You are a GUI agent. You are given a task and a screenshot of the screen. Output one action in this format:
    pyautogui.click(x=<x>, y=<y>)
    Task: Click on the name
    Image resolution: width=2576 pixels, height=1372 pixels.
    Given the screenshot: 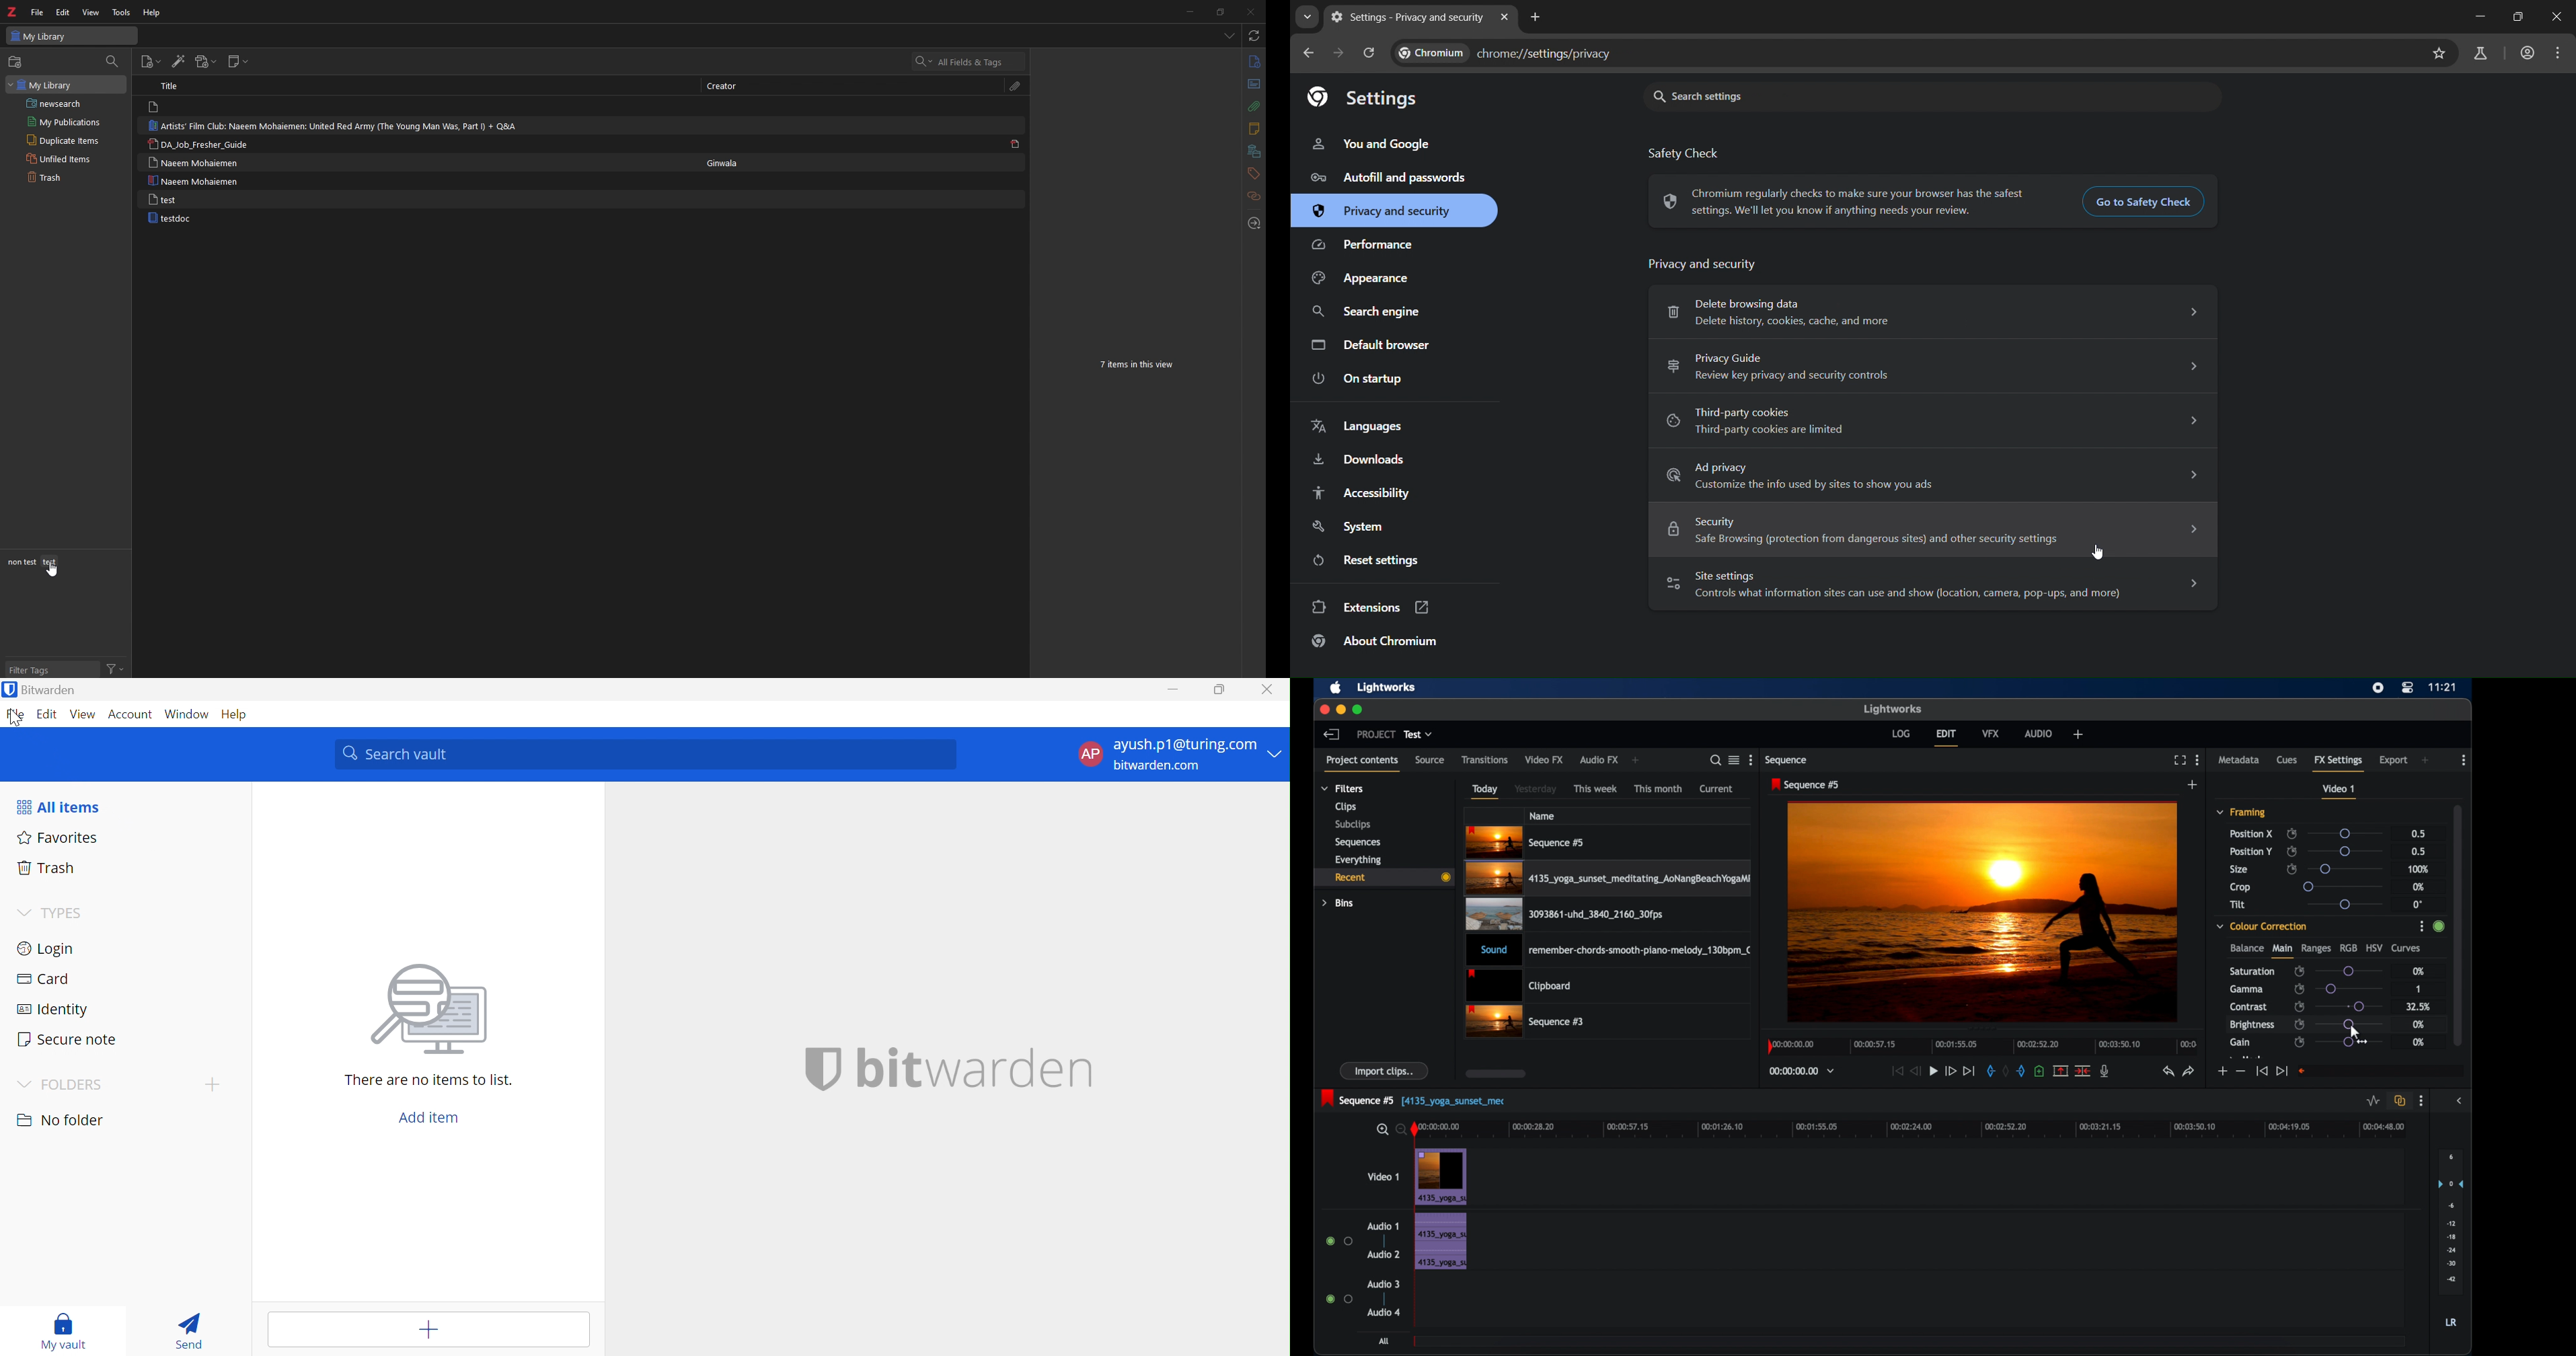 What is the action you would take?
    pyautogui.click(x=1543, y=815)
    